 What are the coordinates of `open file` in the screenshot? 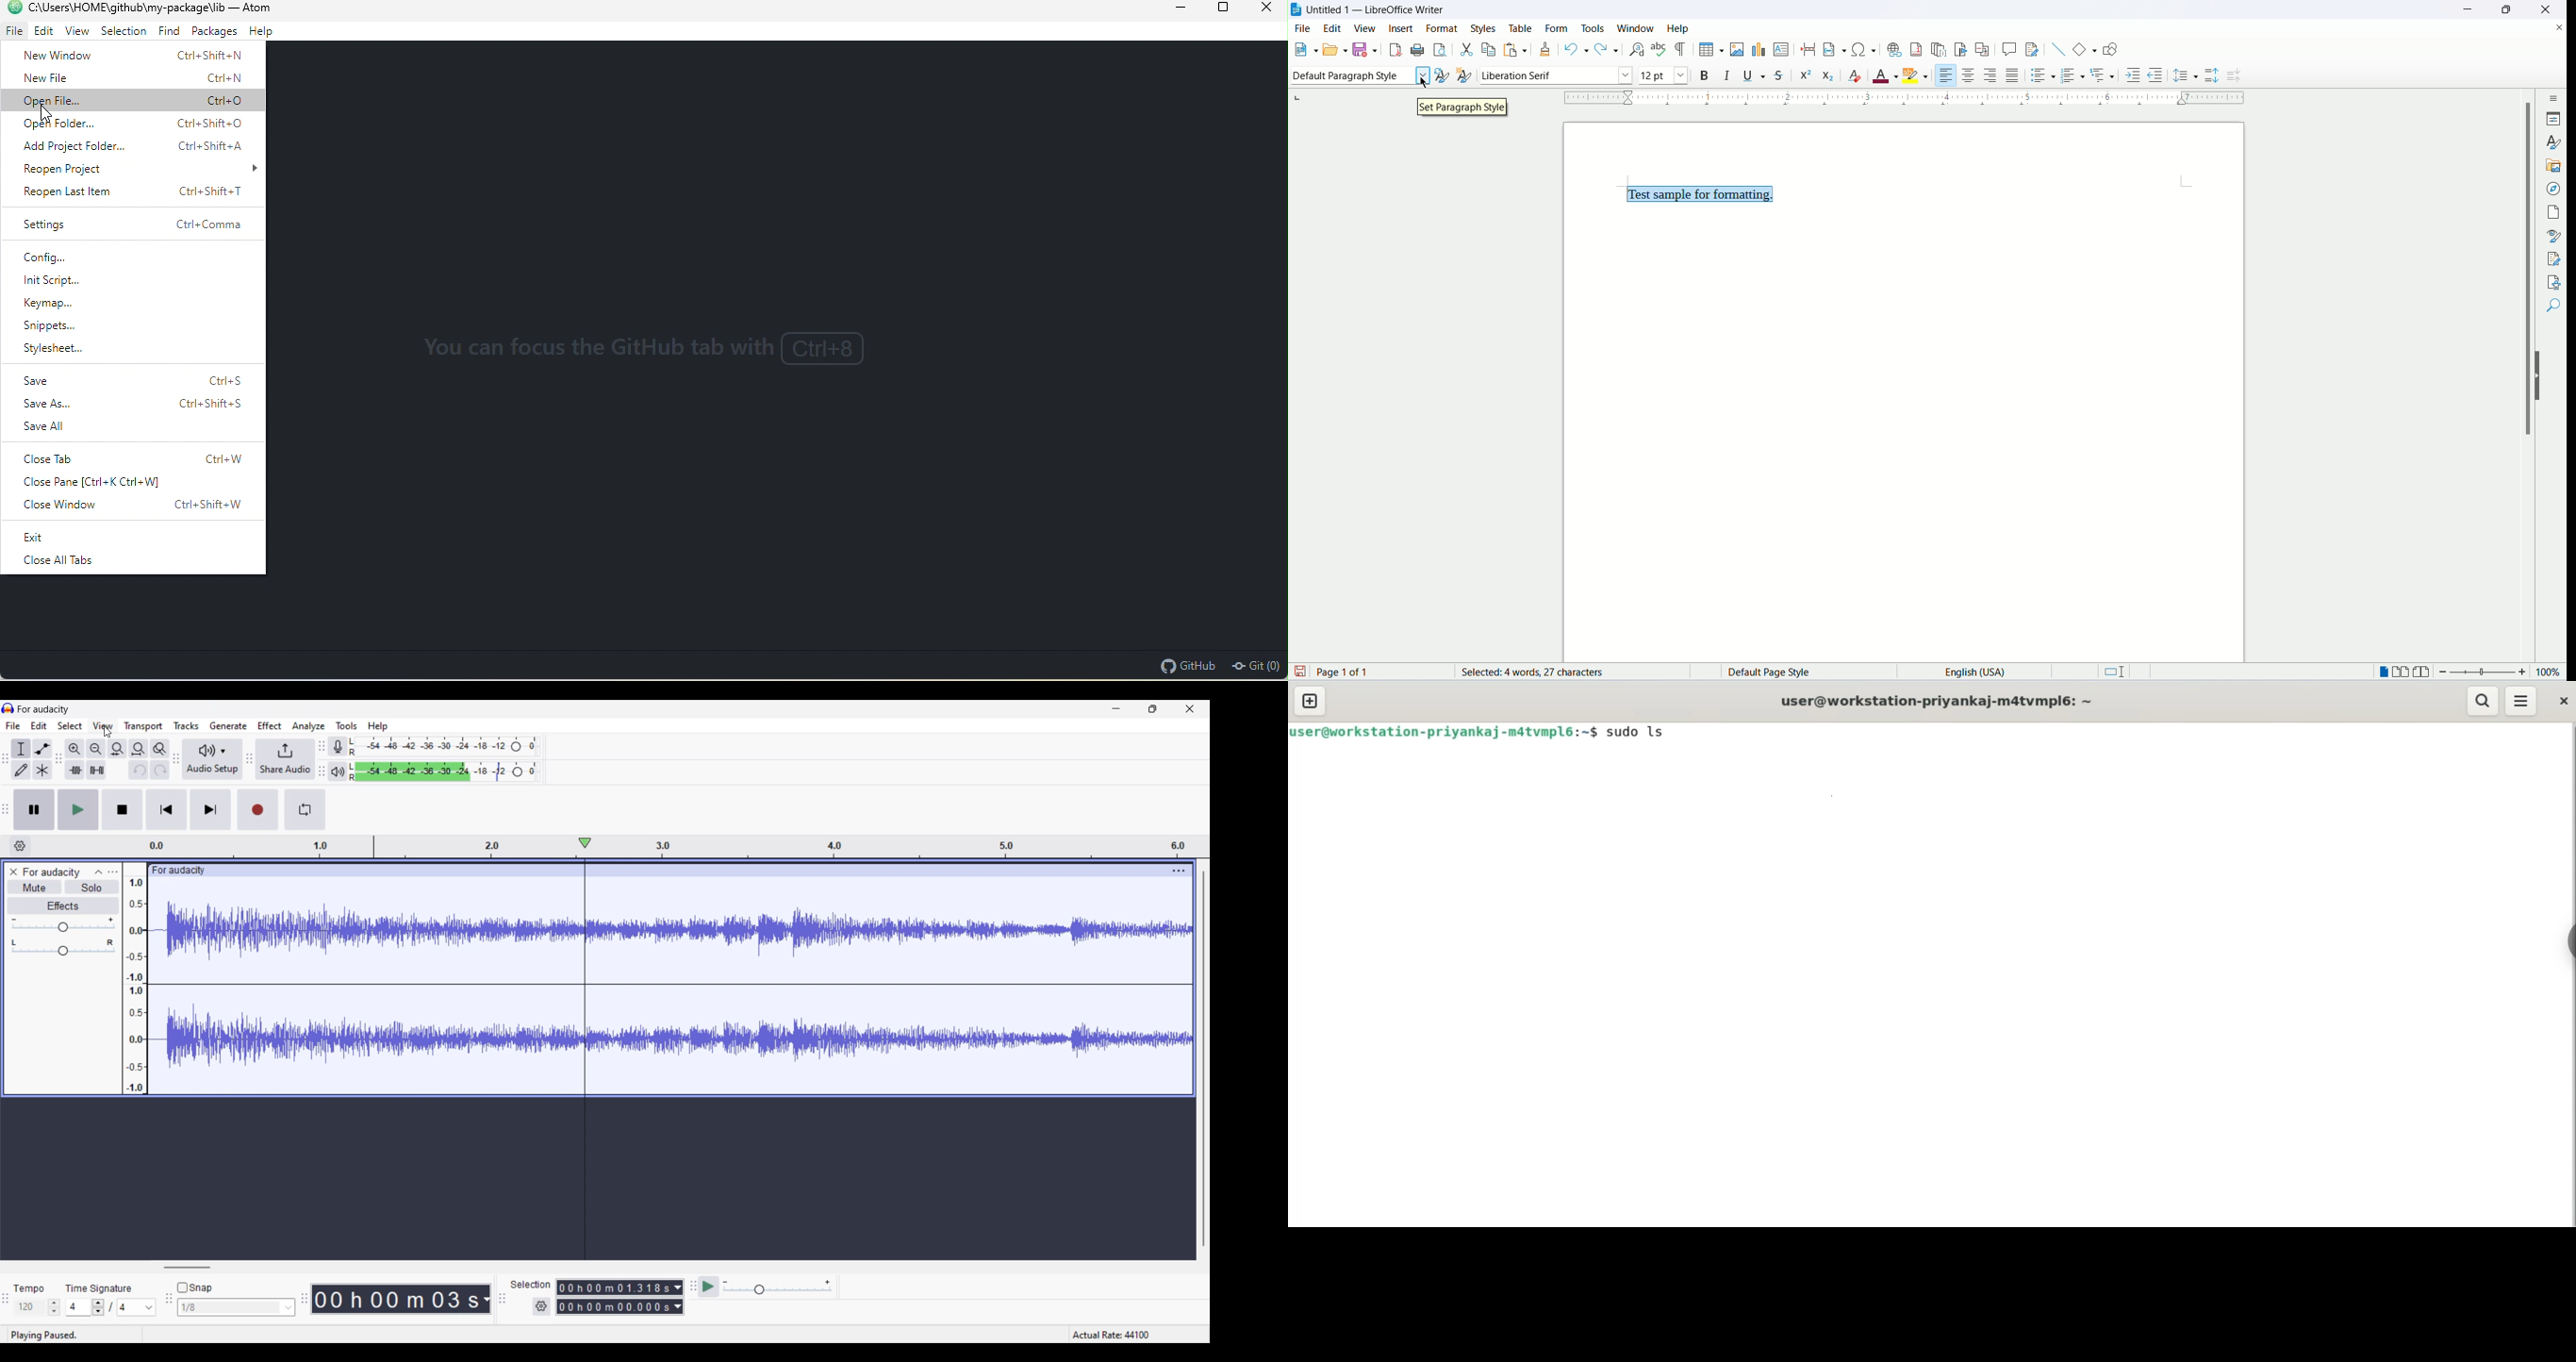 It's located at (136, 100).